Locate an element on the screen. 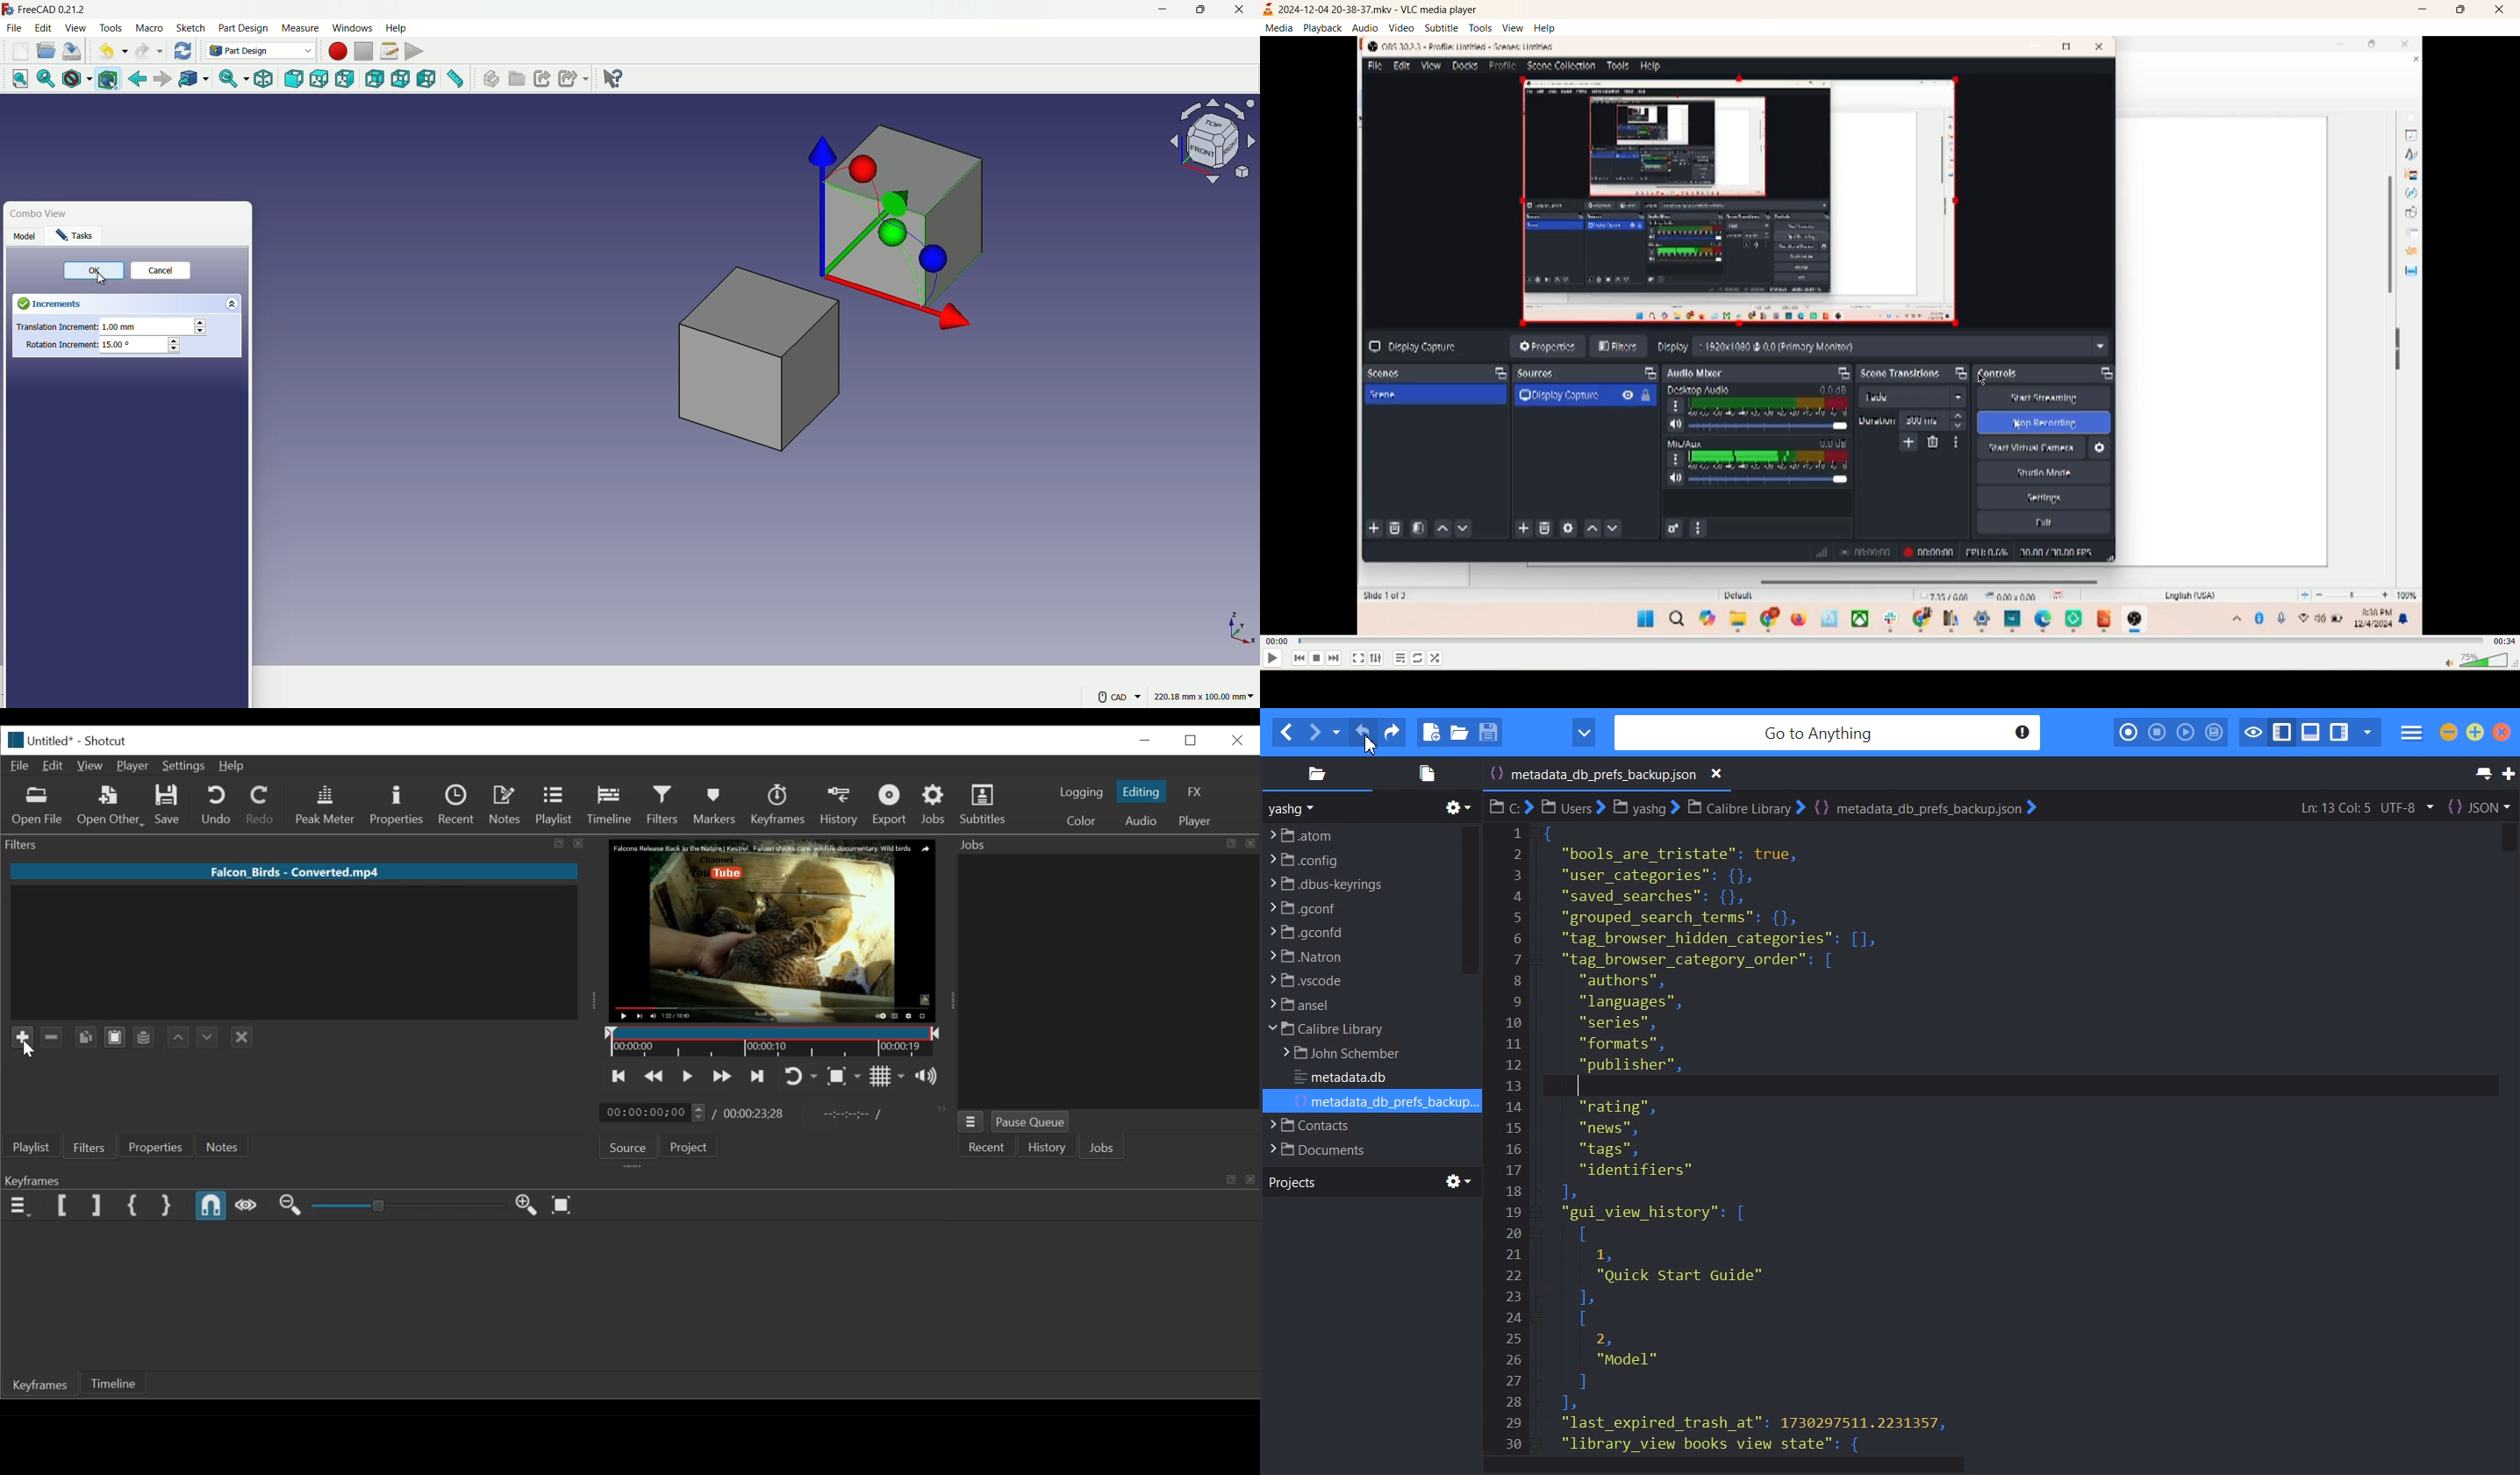 This screenshot has width=2520, height=1484. open folder is located at coordinates (46, 51).